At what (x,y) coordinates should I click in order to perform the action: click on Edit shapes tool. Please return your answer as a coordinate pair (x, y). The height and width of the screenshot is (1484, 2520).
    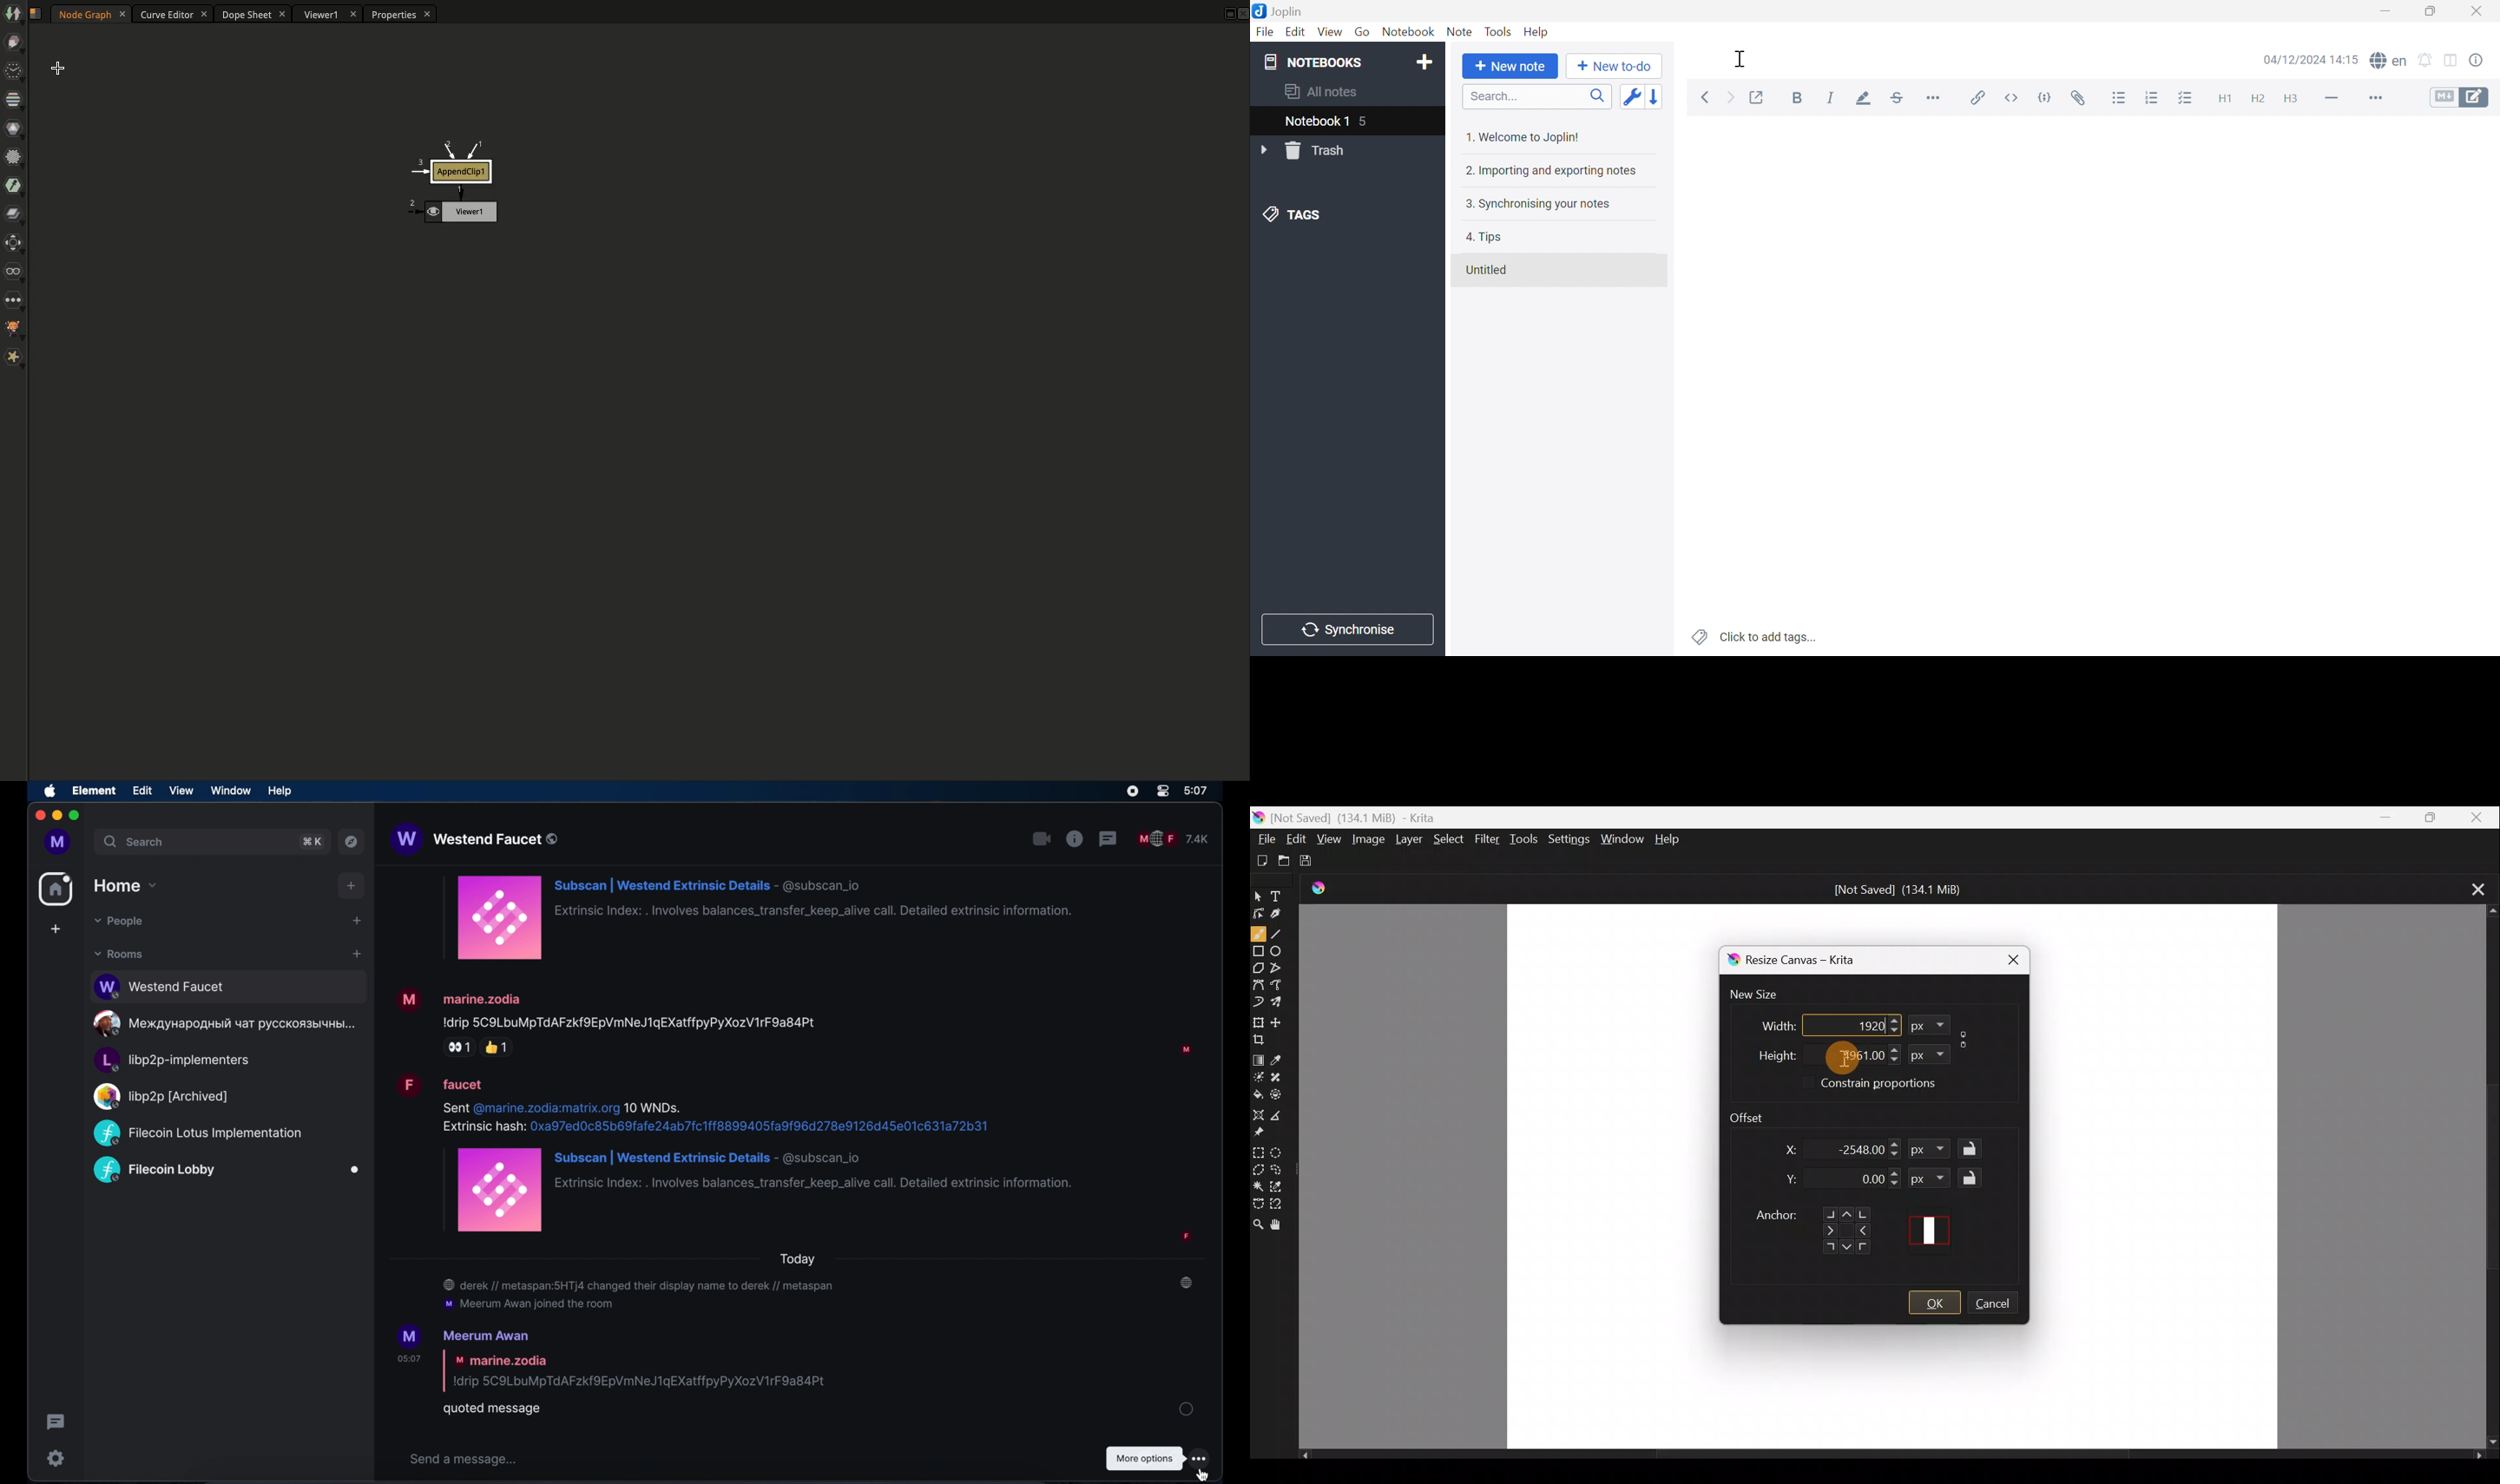
    Looking at the image, I should click on (1259, 913).